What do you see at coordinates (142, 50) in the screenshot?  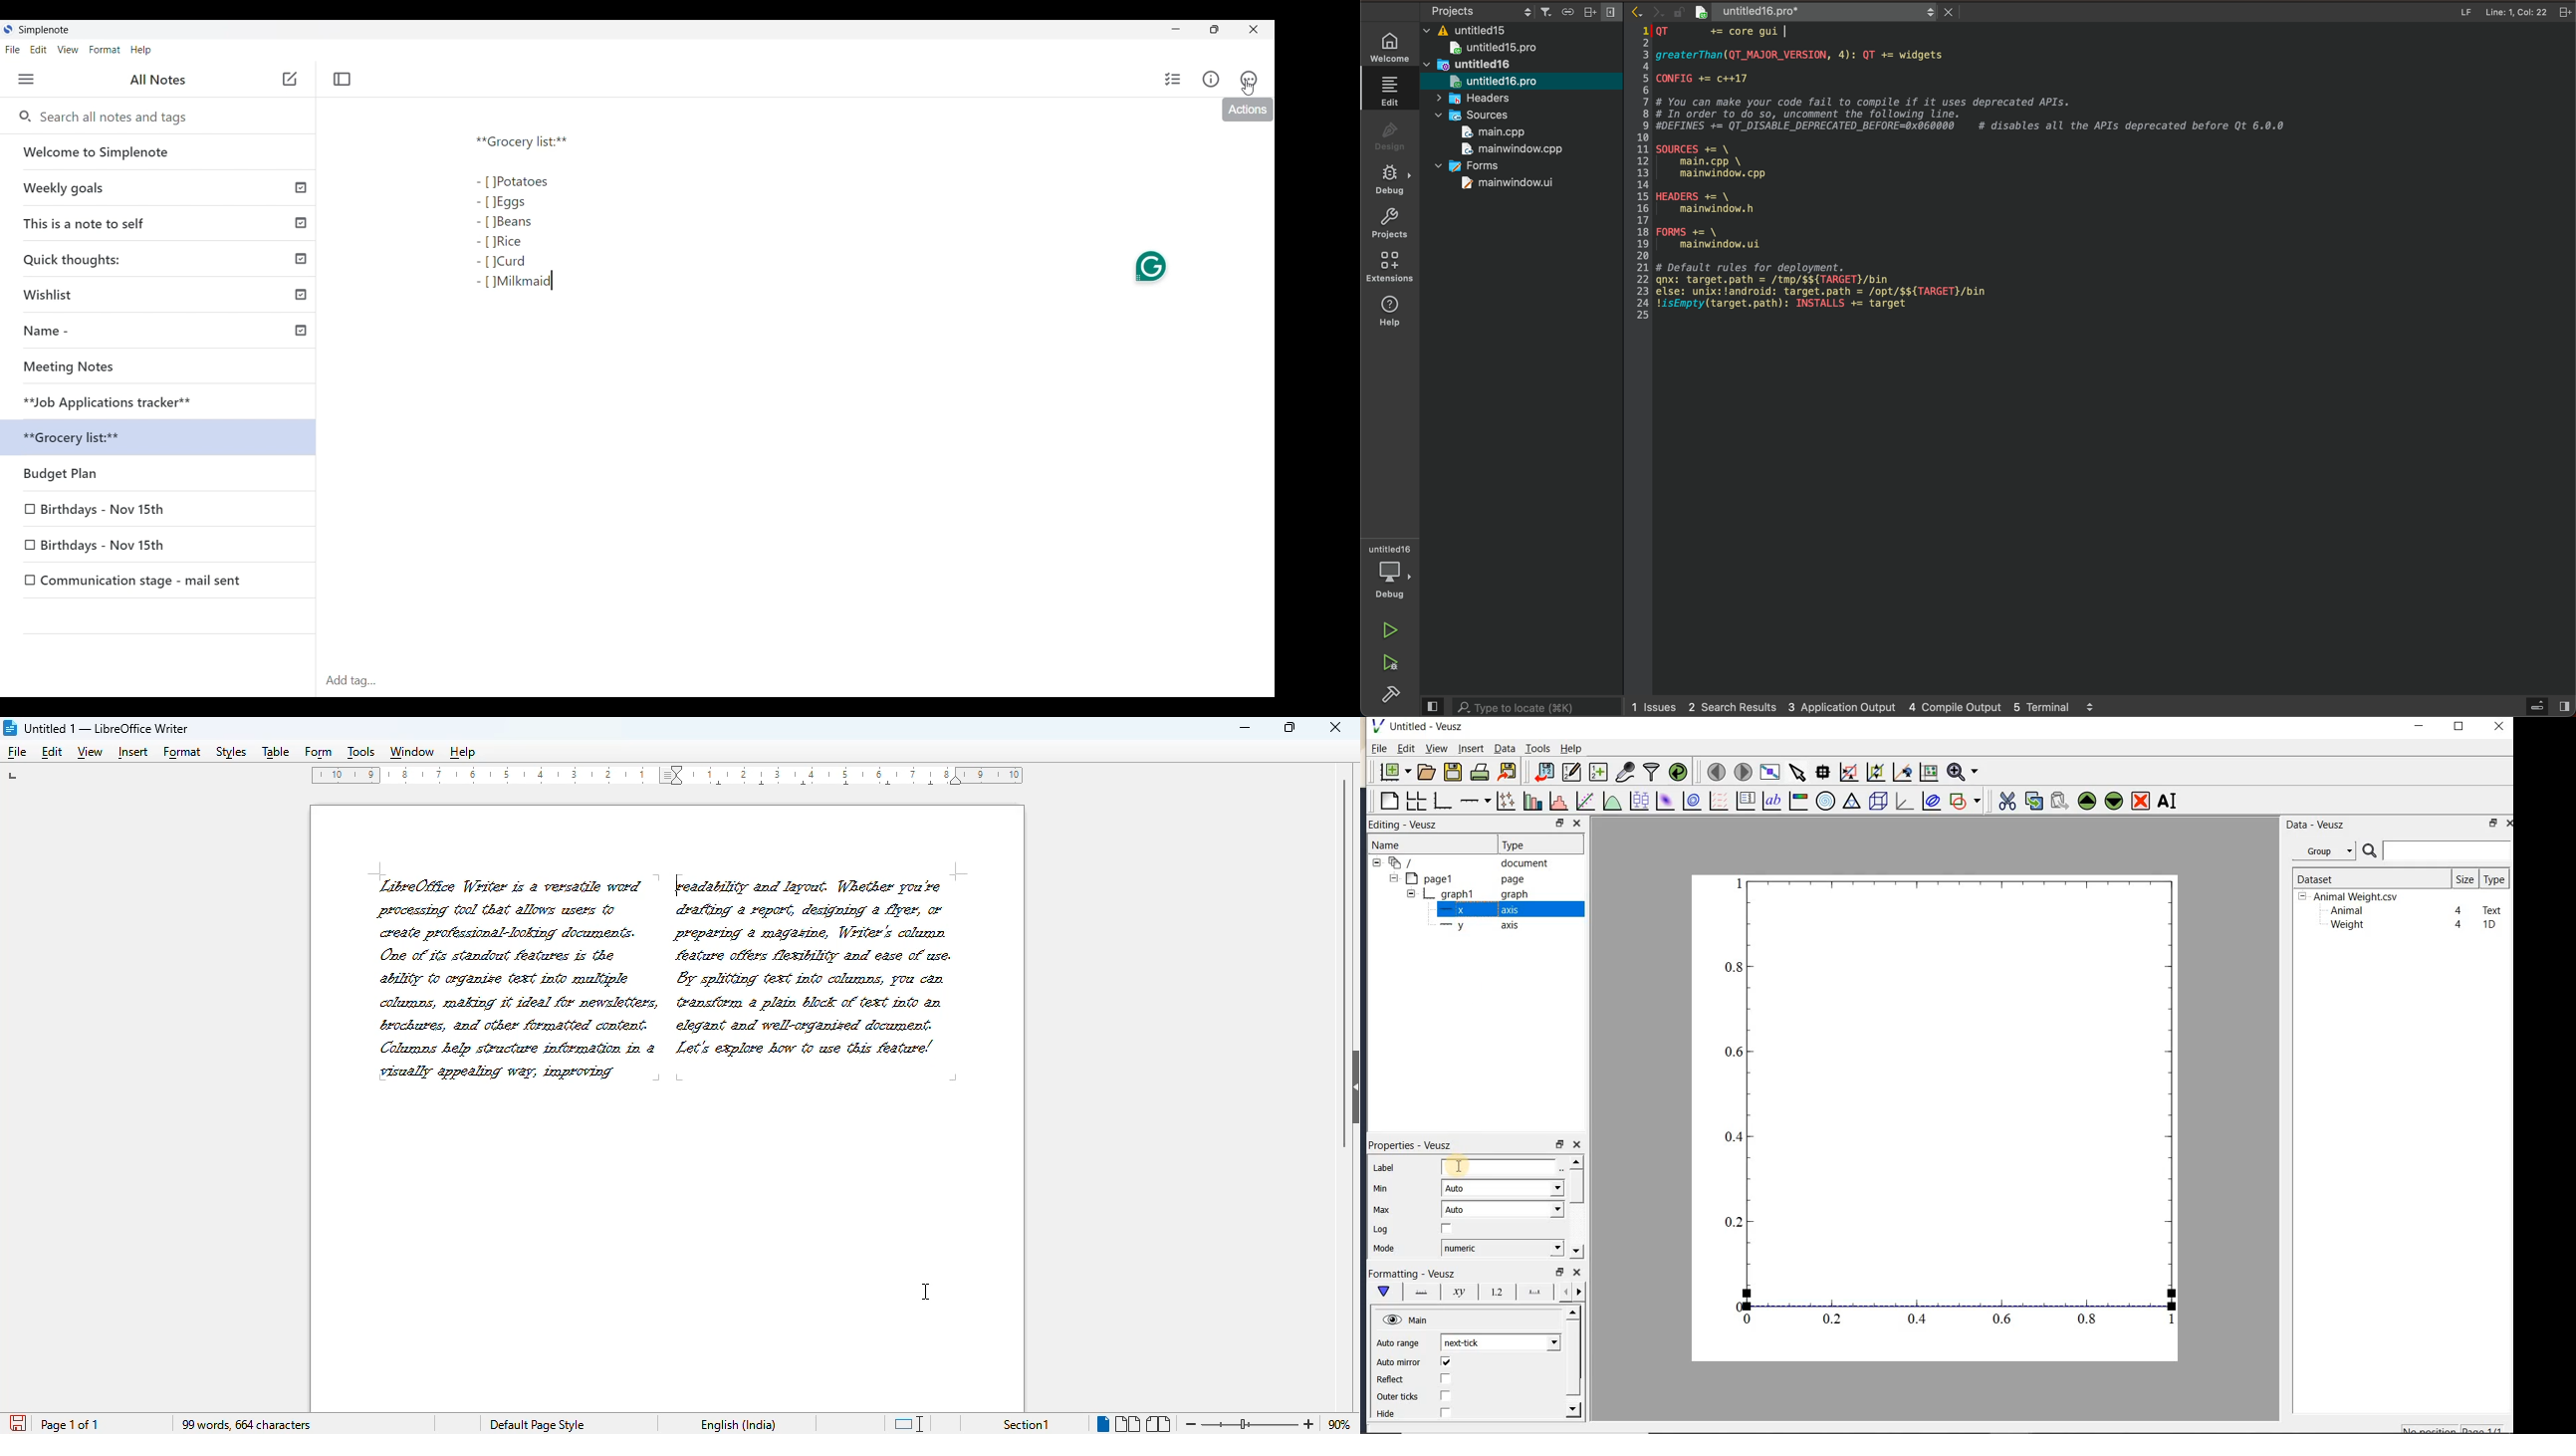 I see `Help` at bounding box center [142, 50].